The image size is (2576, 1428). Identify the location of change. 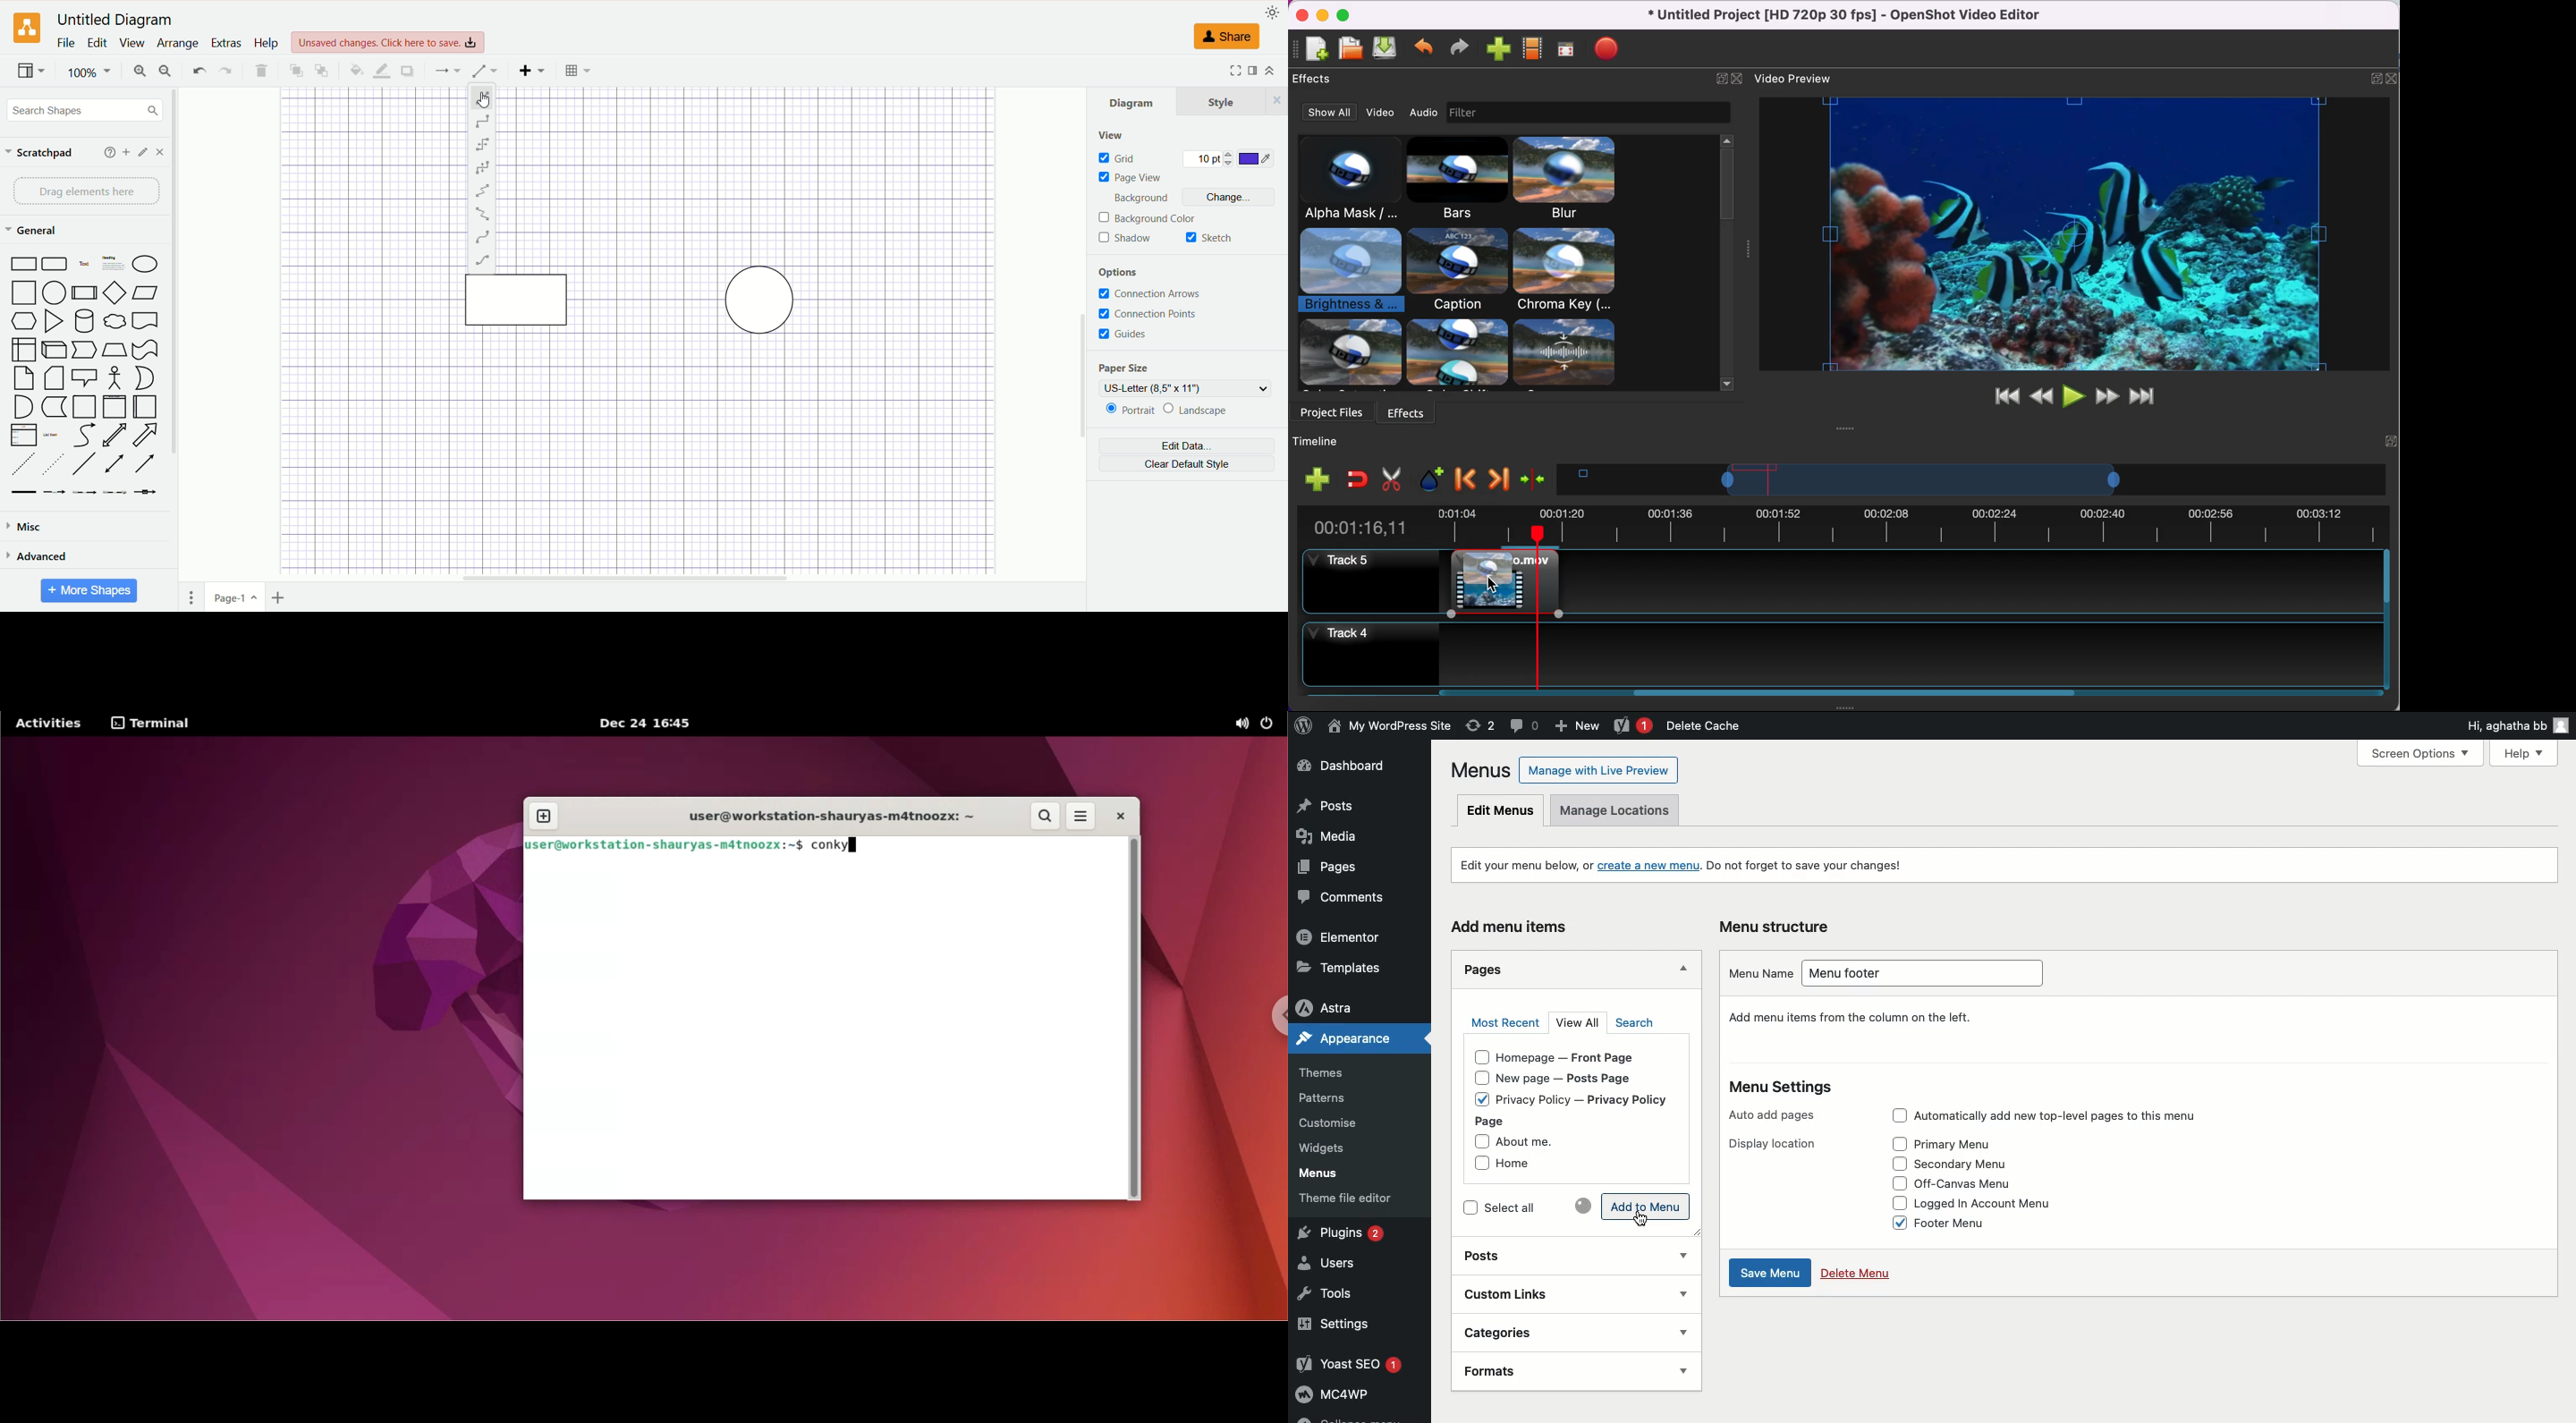
(1233, 197).